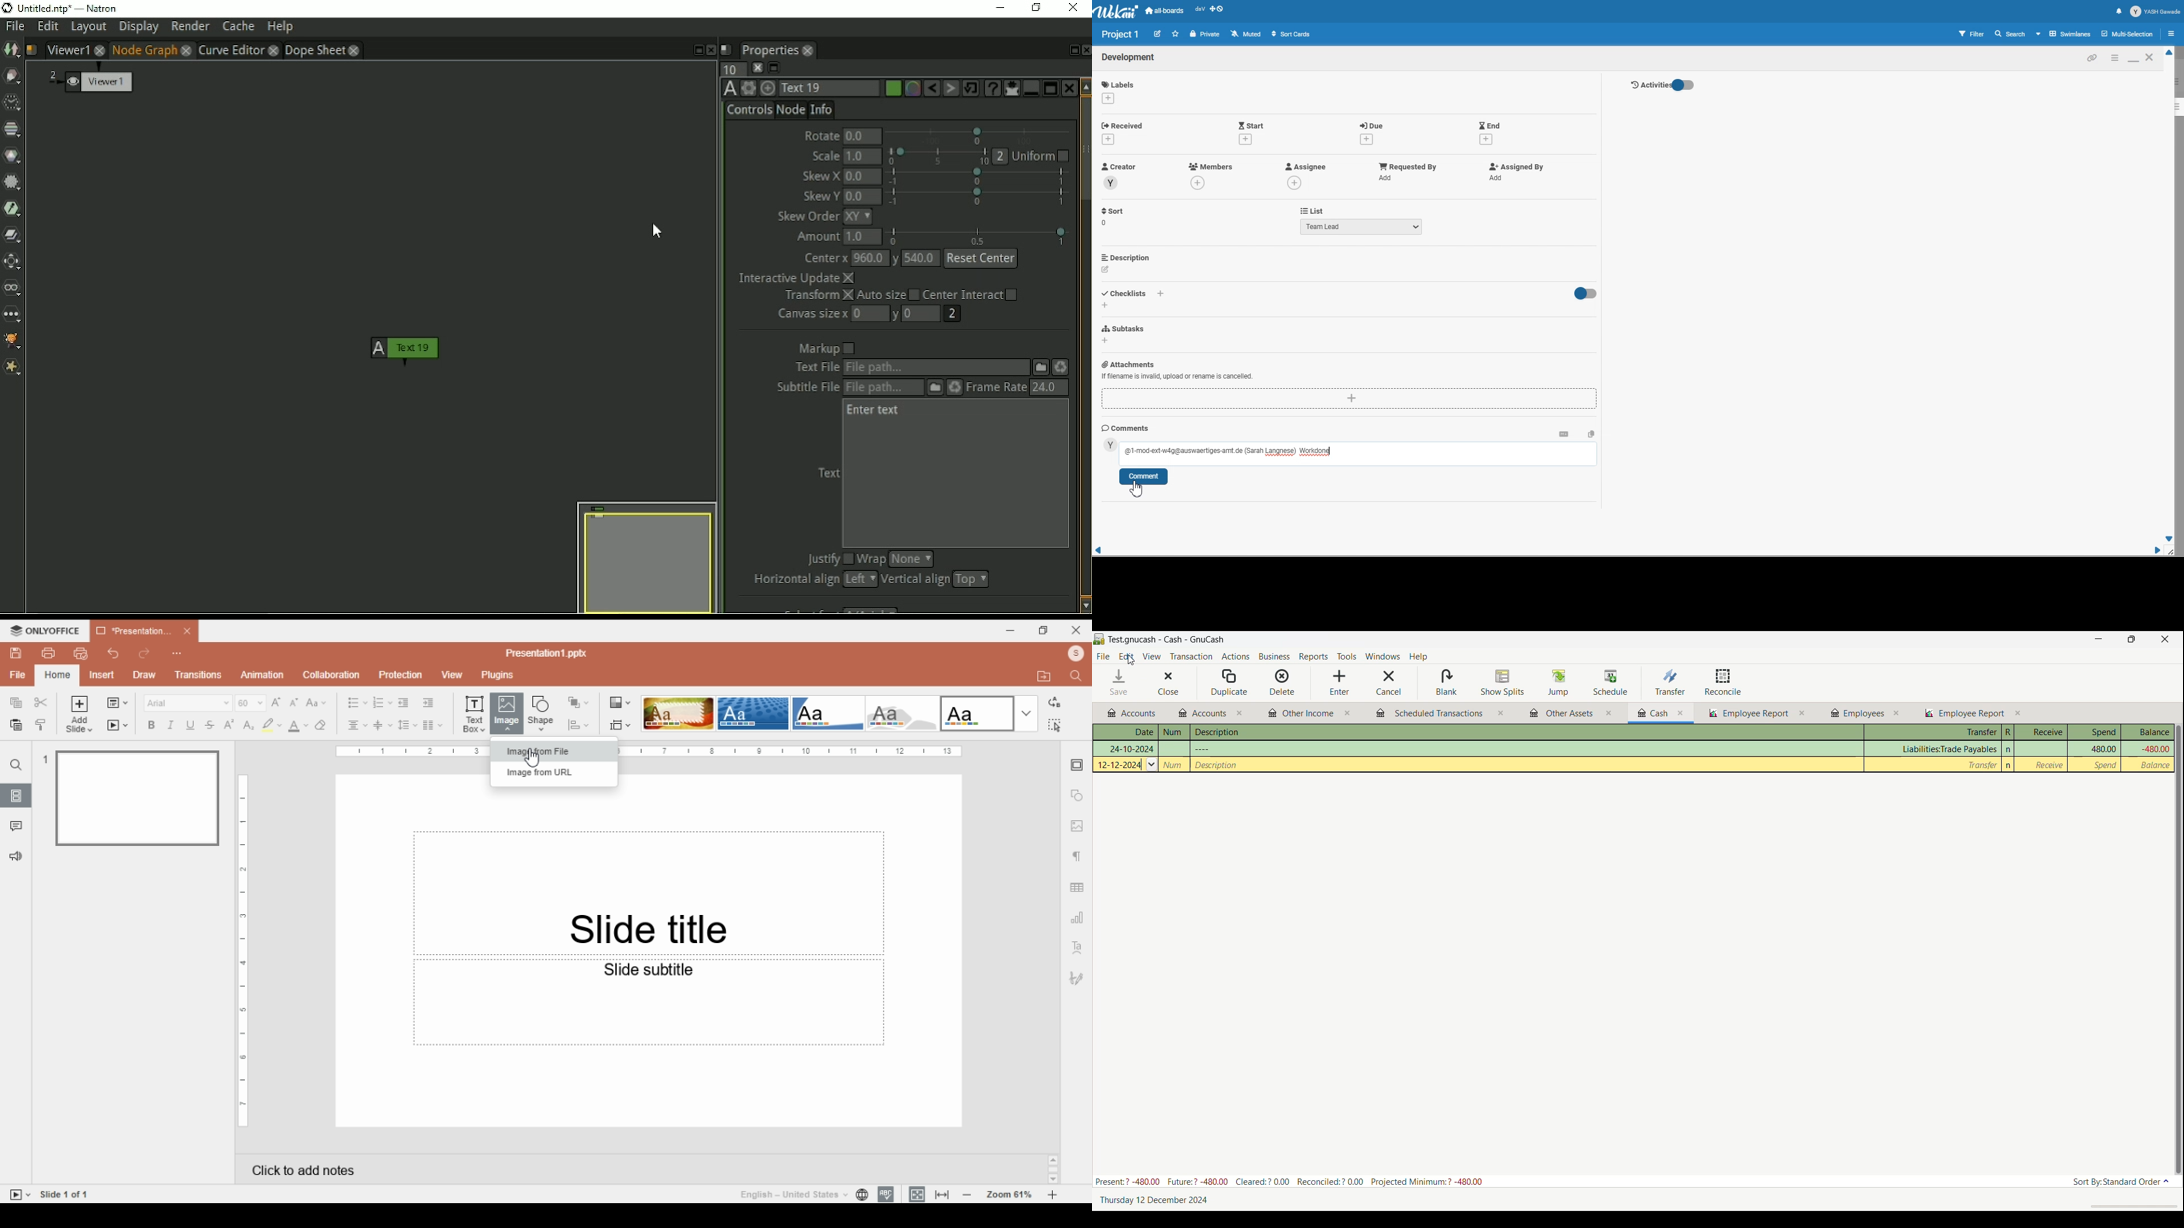  What do you see at coordinates (2064, 34) in the screenshot?
I see `Board View` at bounding box center [2064, 34].